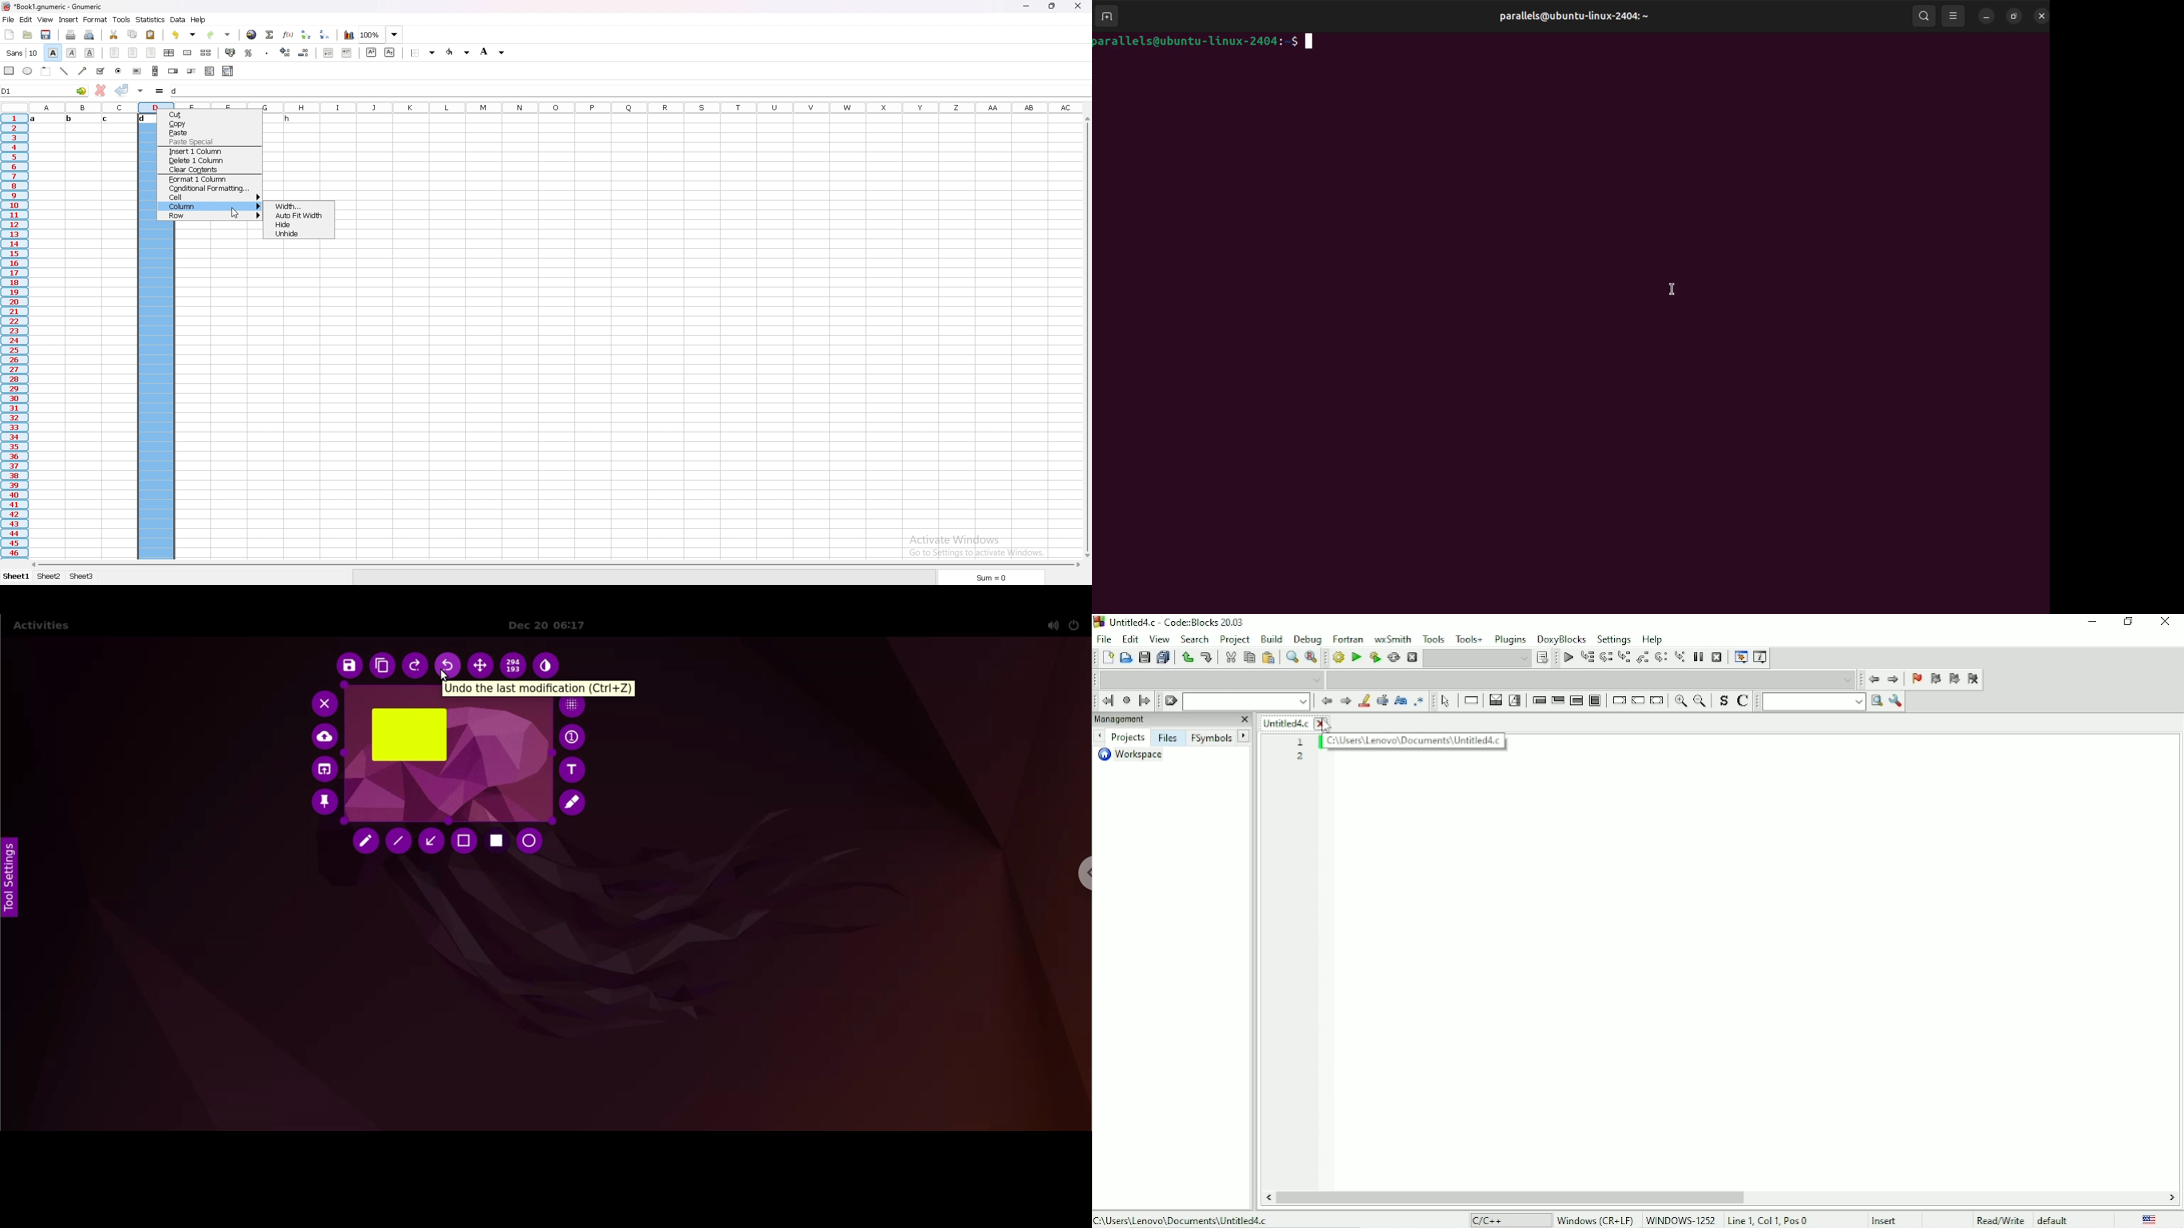  What do you see at coordinates (1086, 338) in the screenshot?
I see `scroll bar` at bounding box center [1086, 338].